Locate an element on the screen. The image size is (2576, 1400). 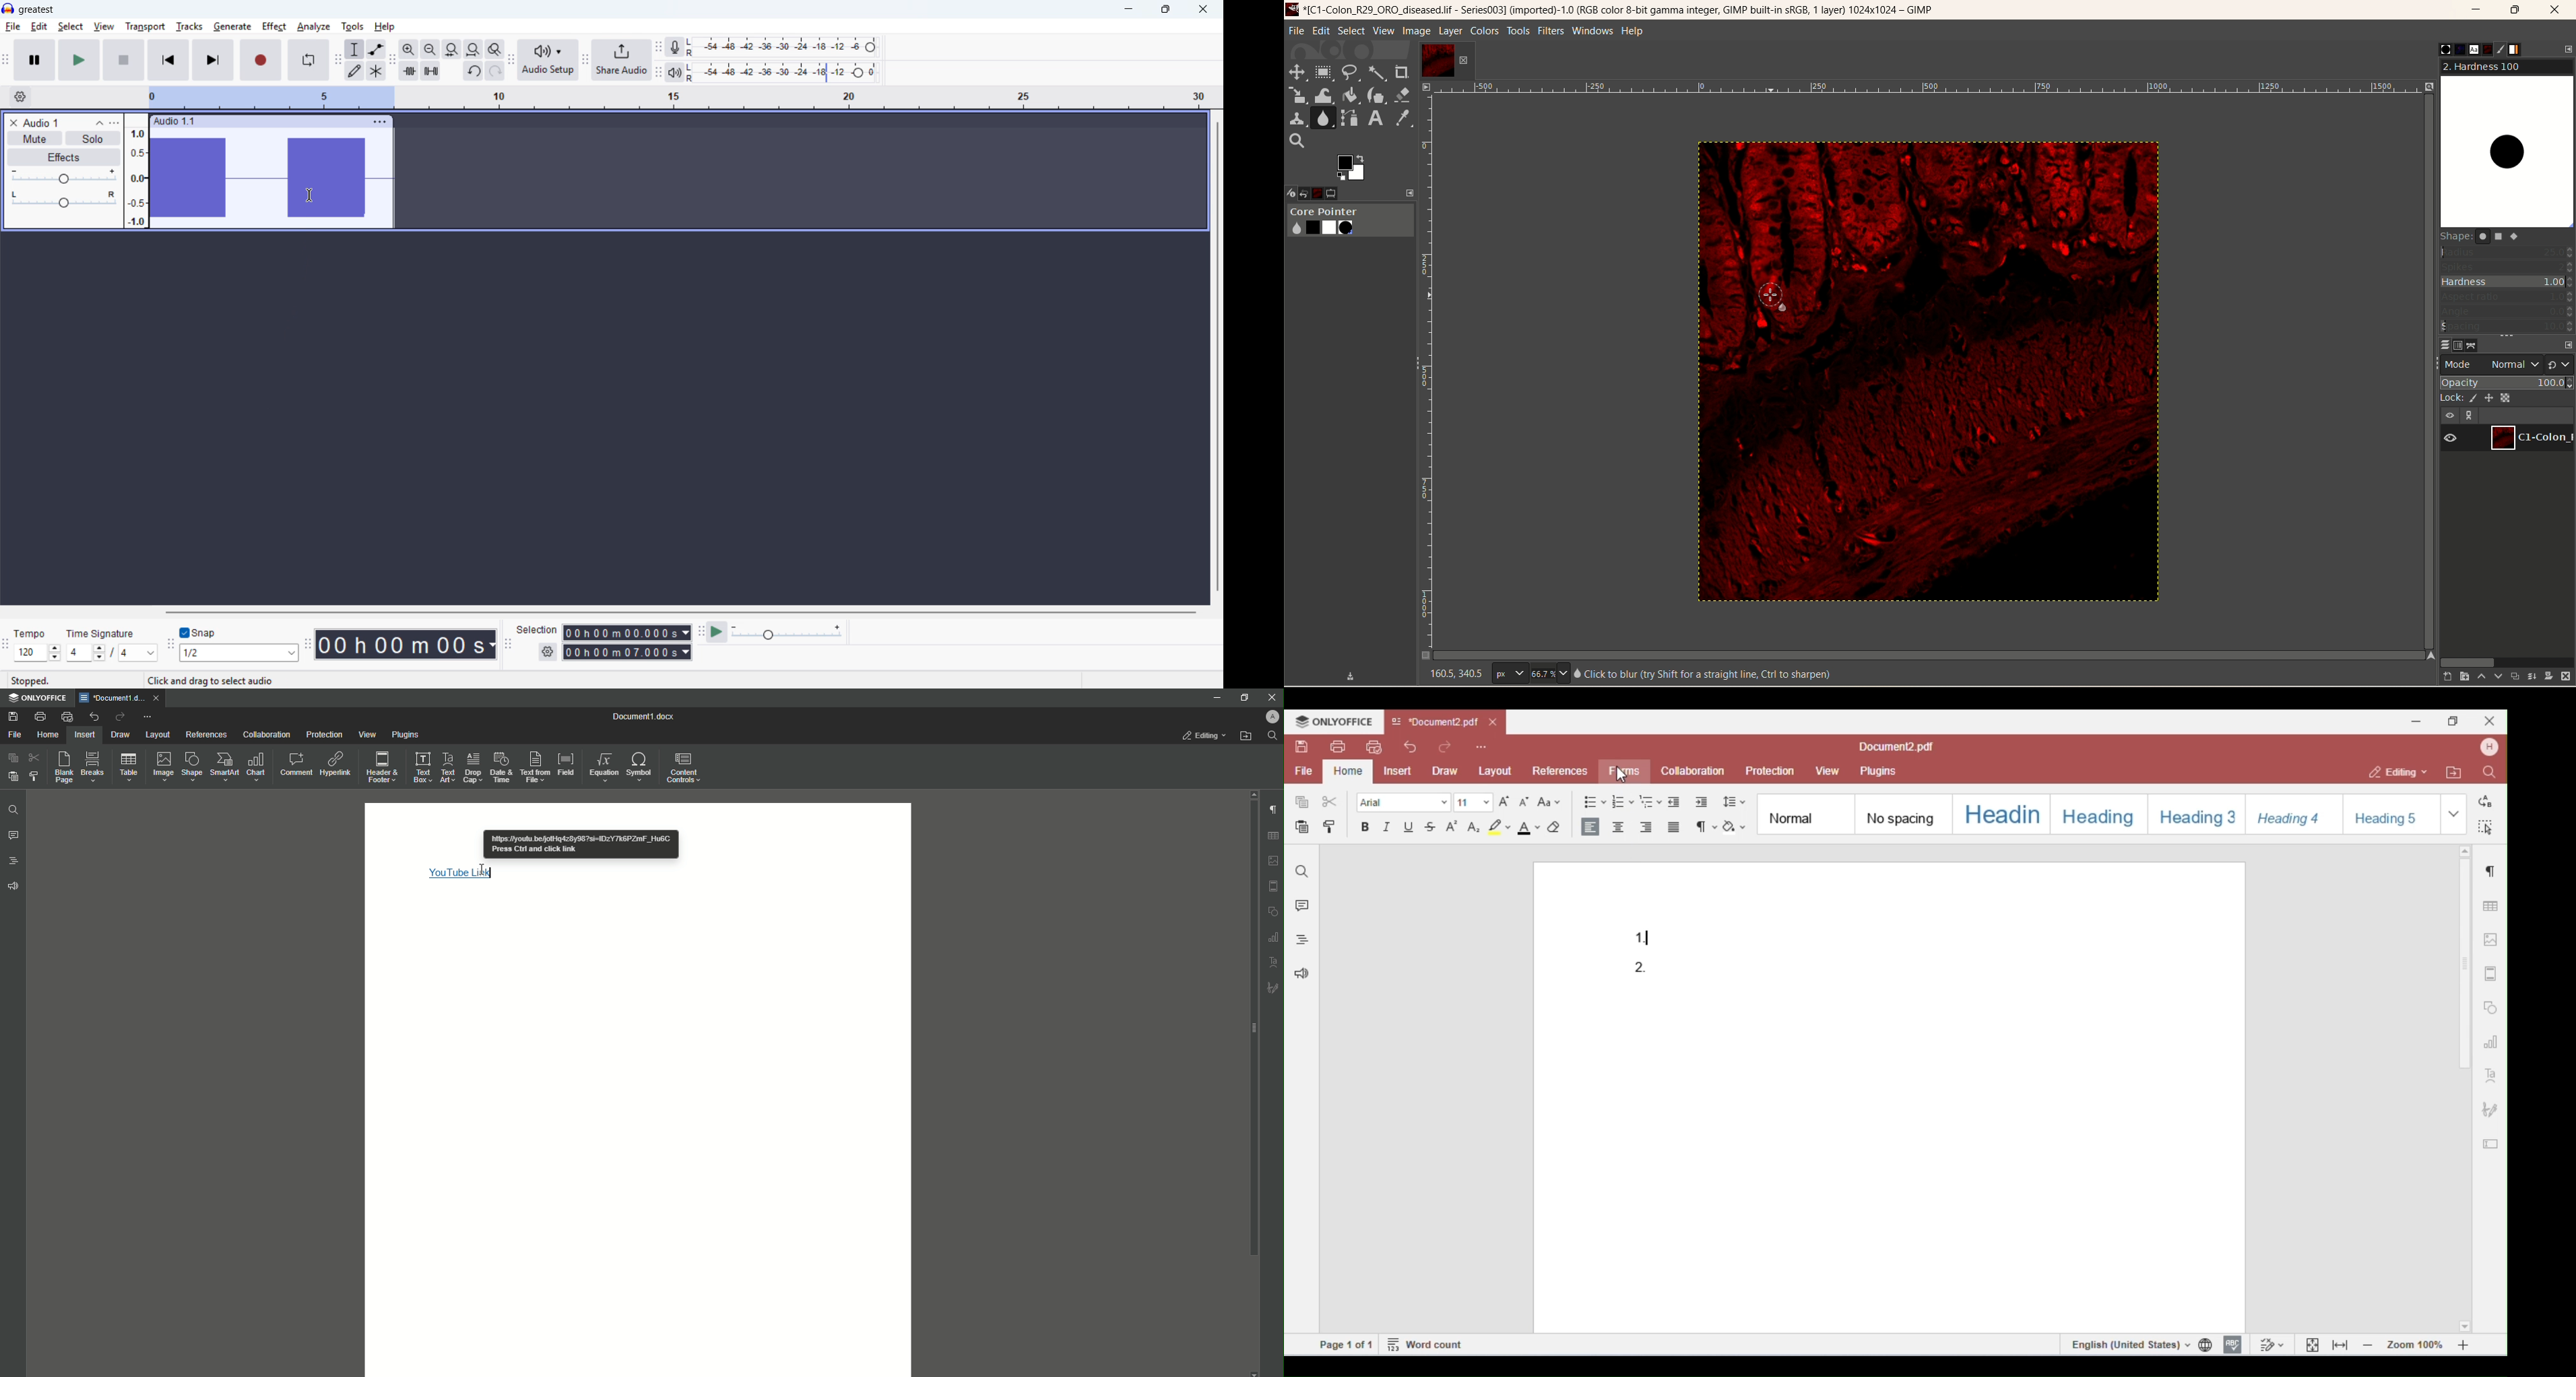
Comment is located at coordinates (294, 766).